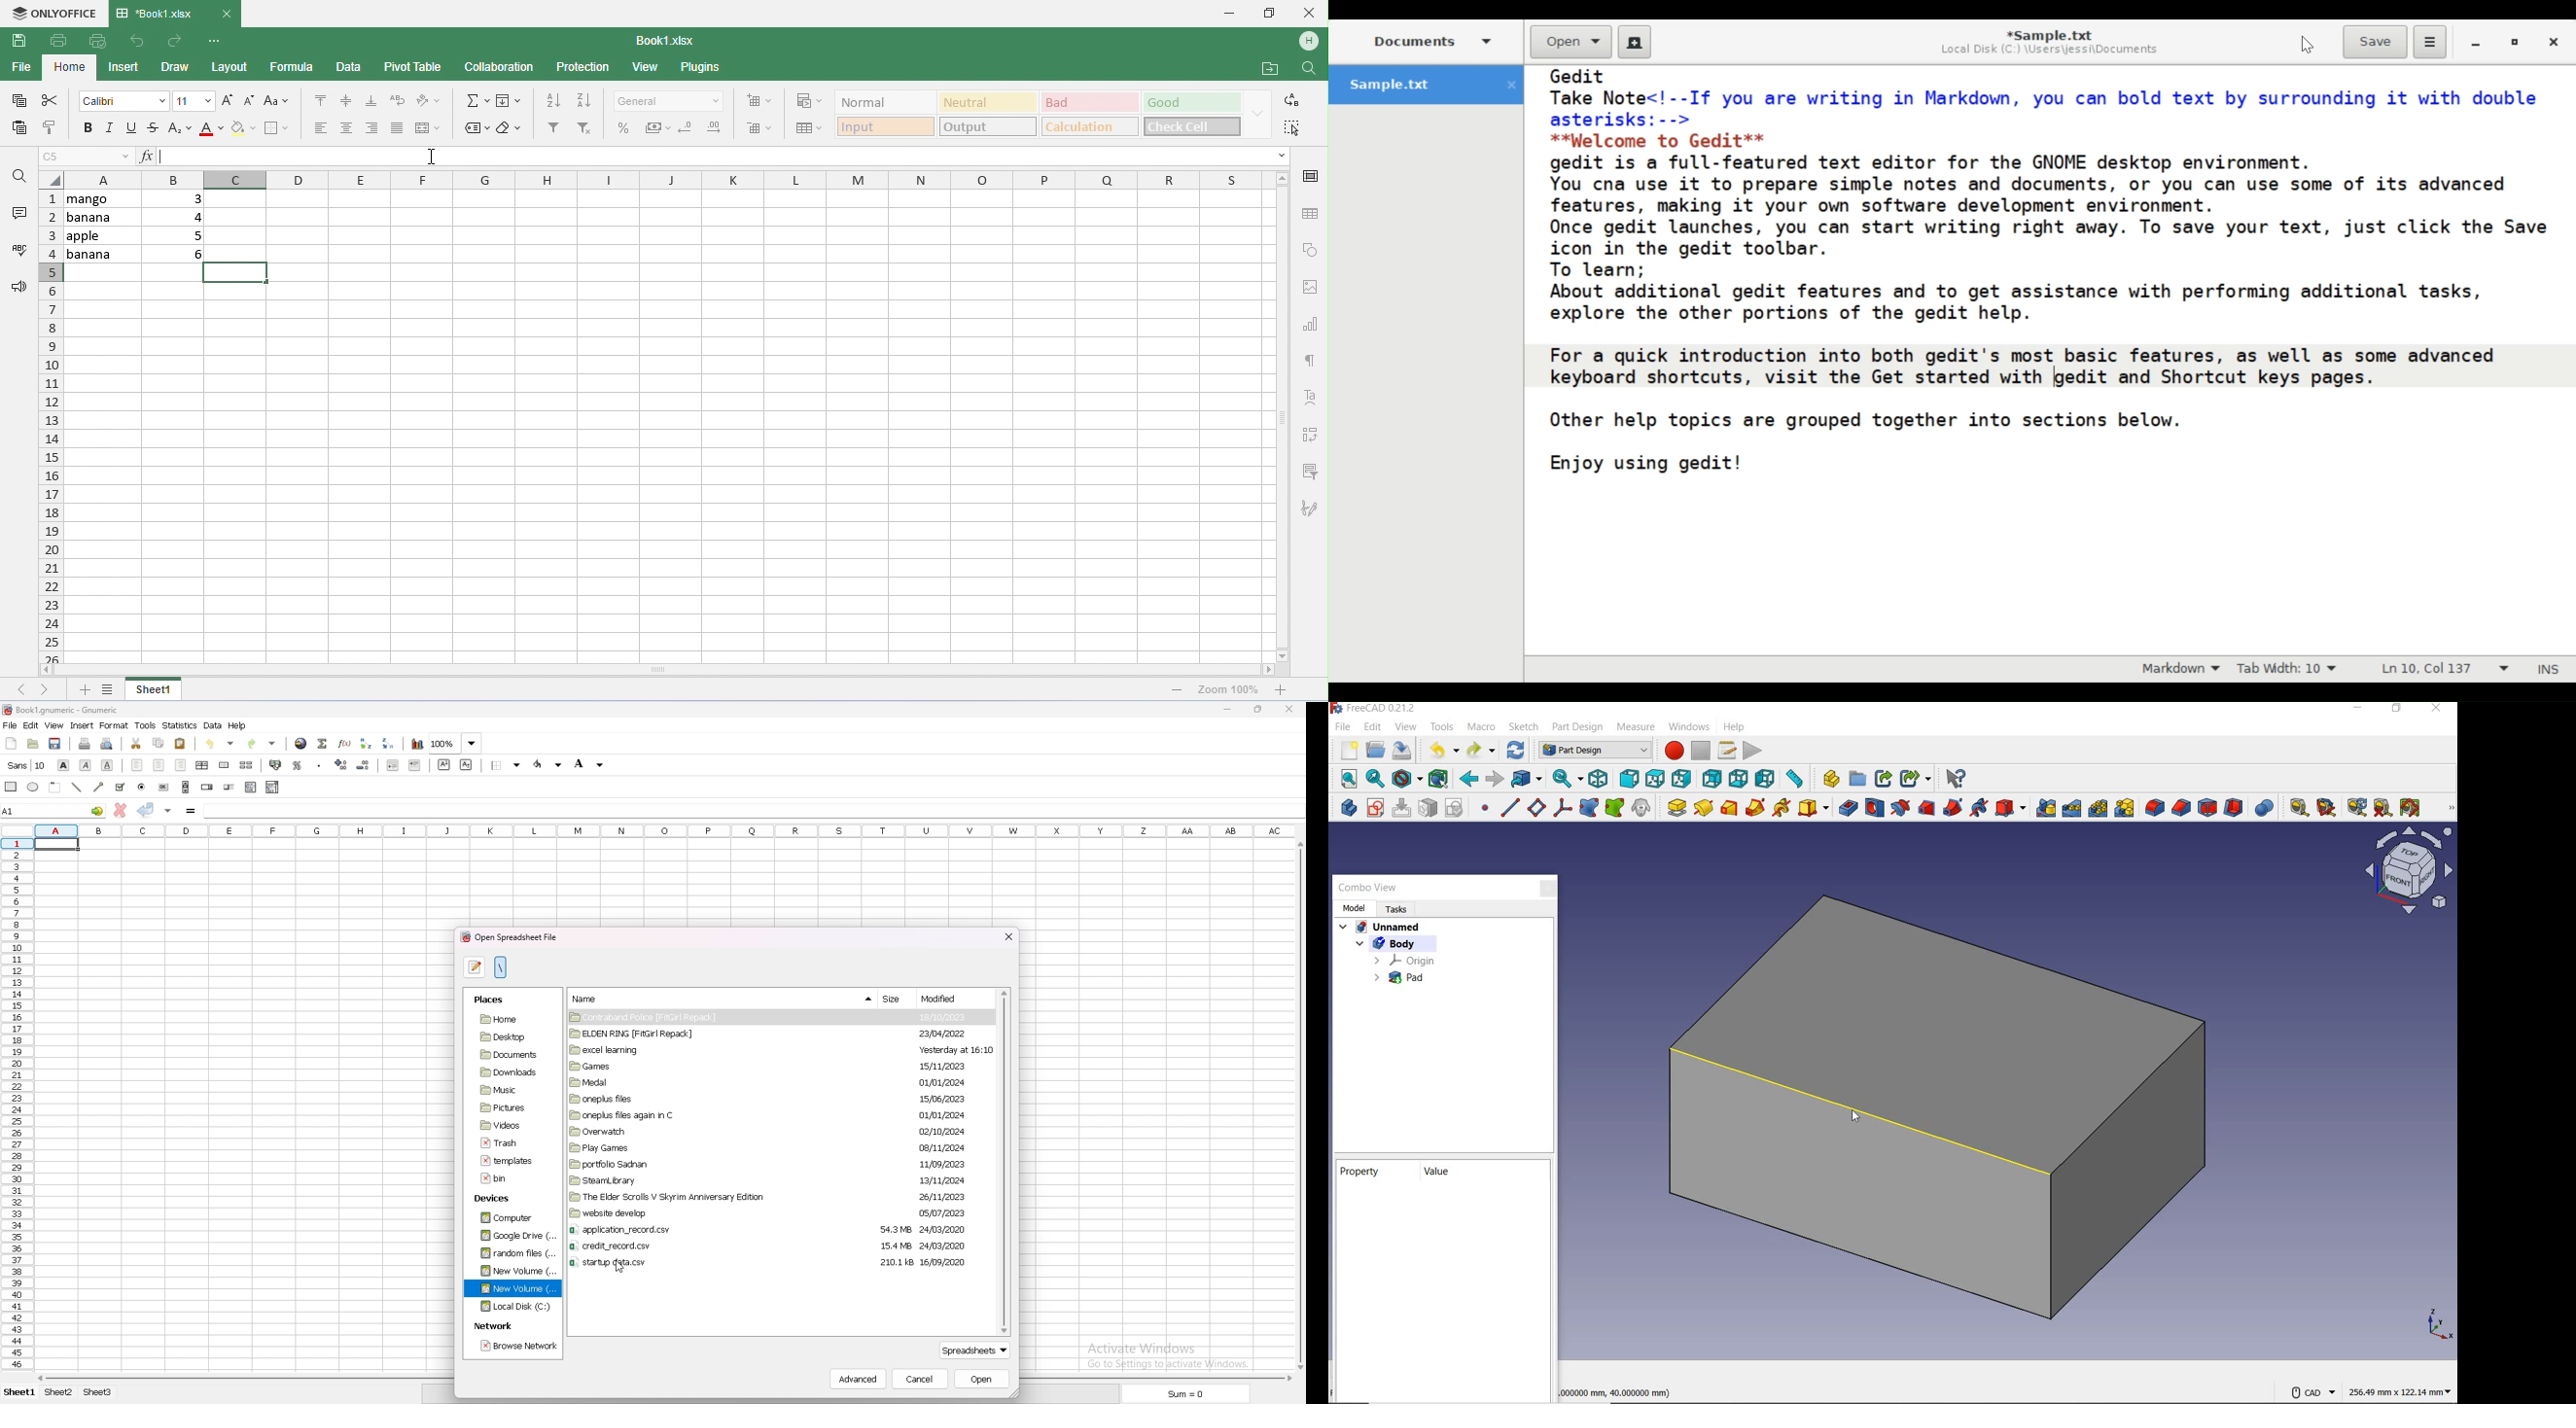  Describe the element at coordinates (209, 129) in the screenshot. I see `font color` at that location.